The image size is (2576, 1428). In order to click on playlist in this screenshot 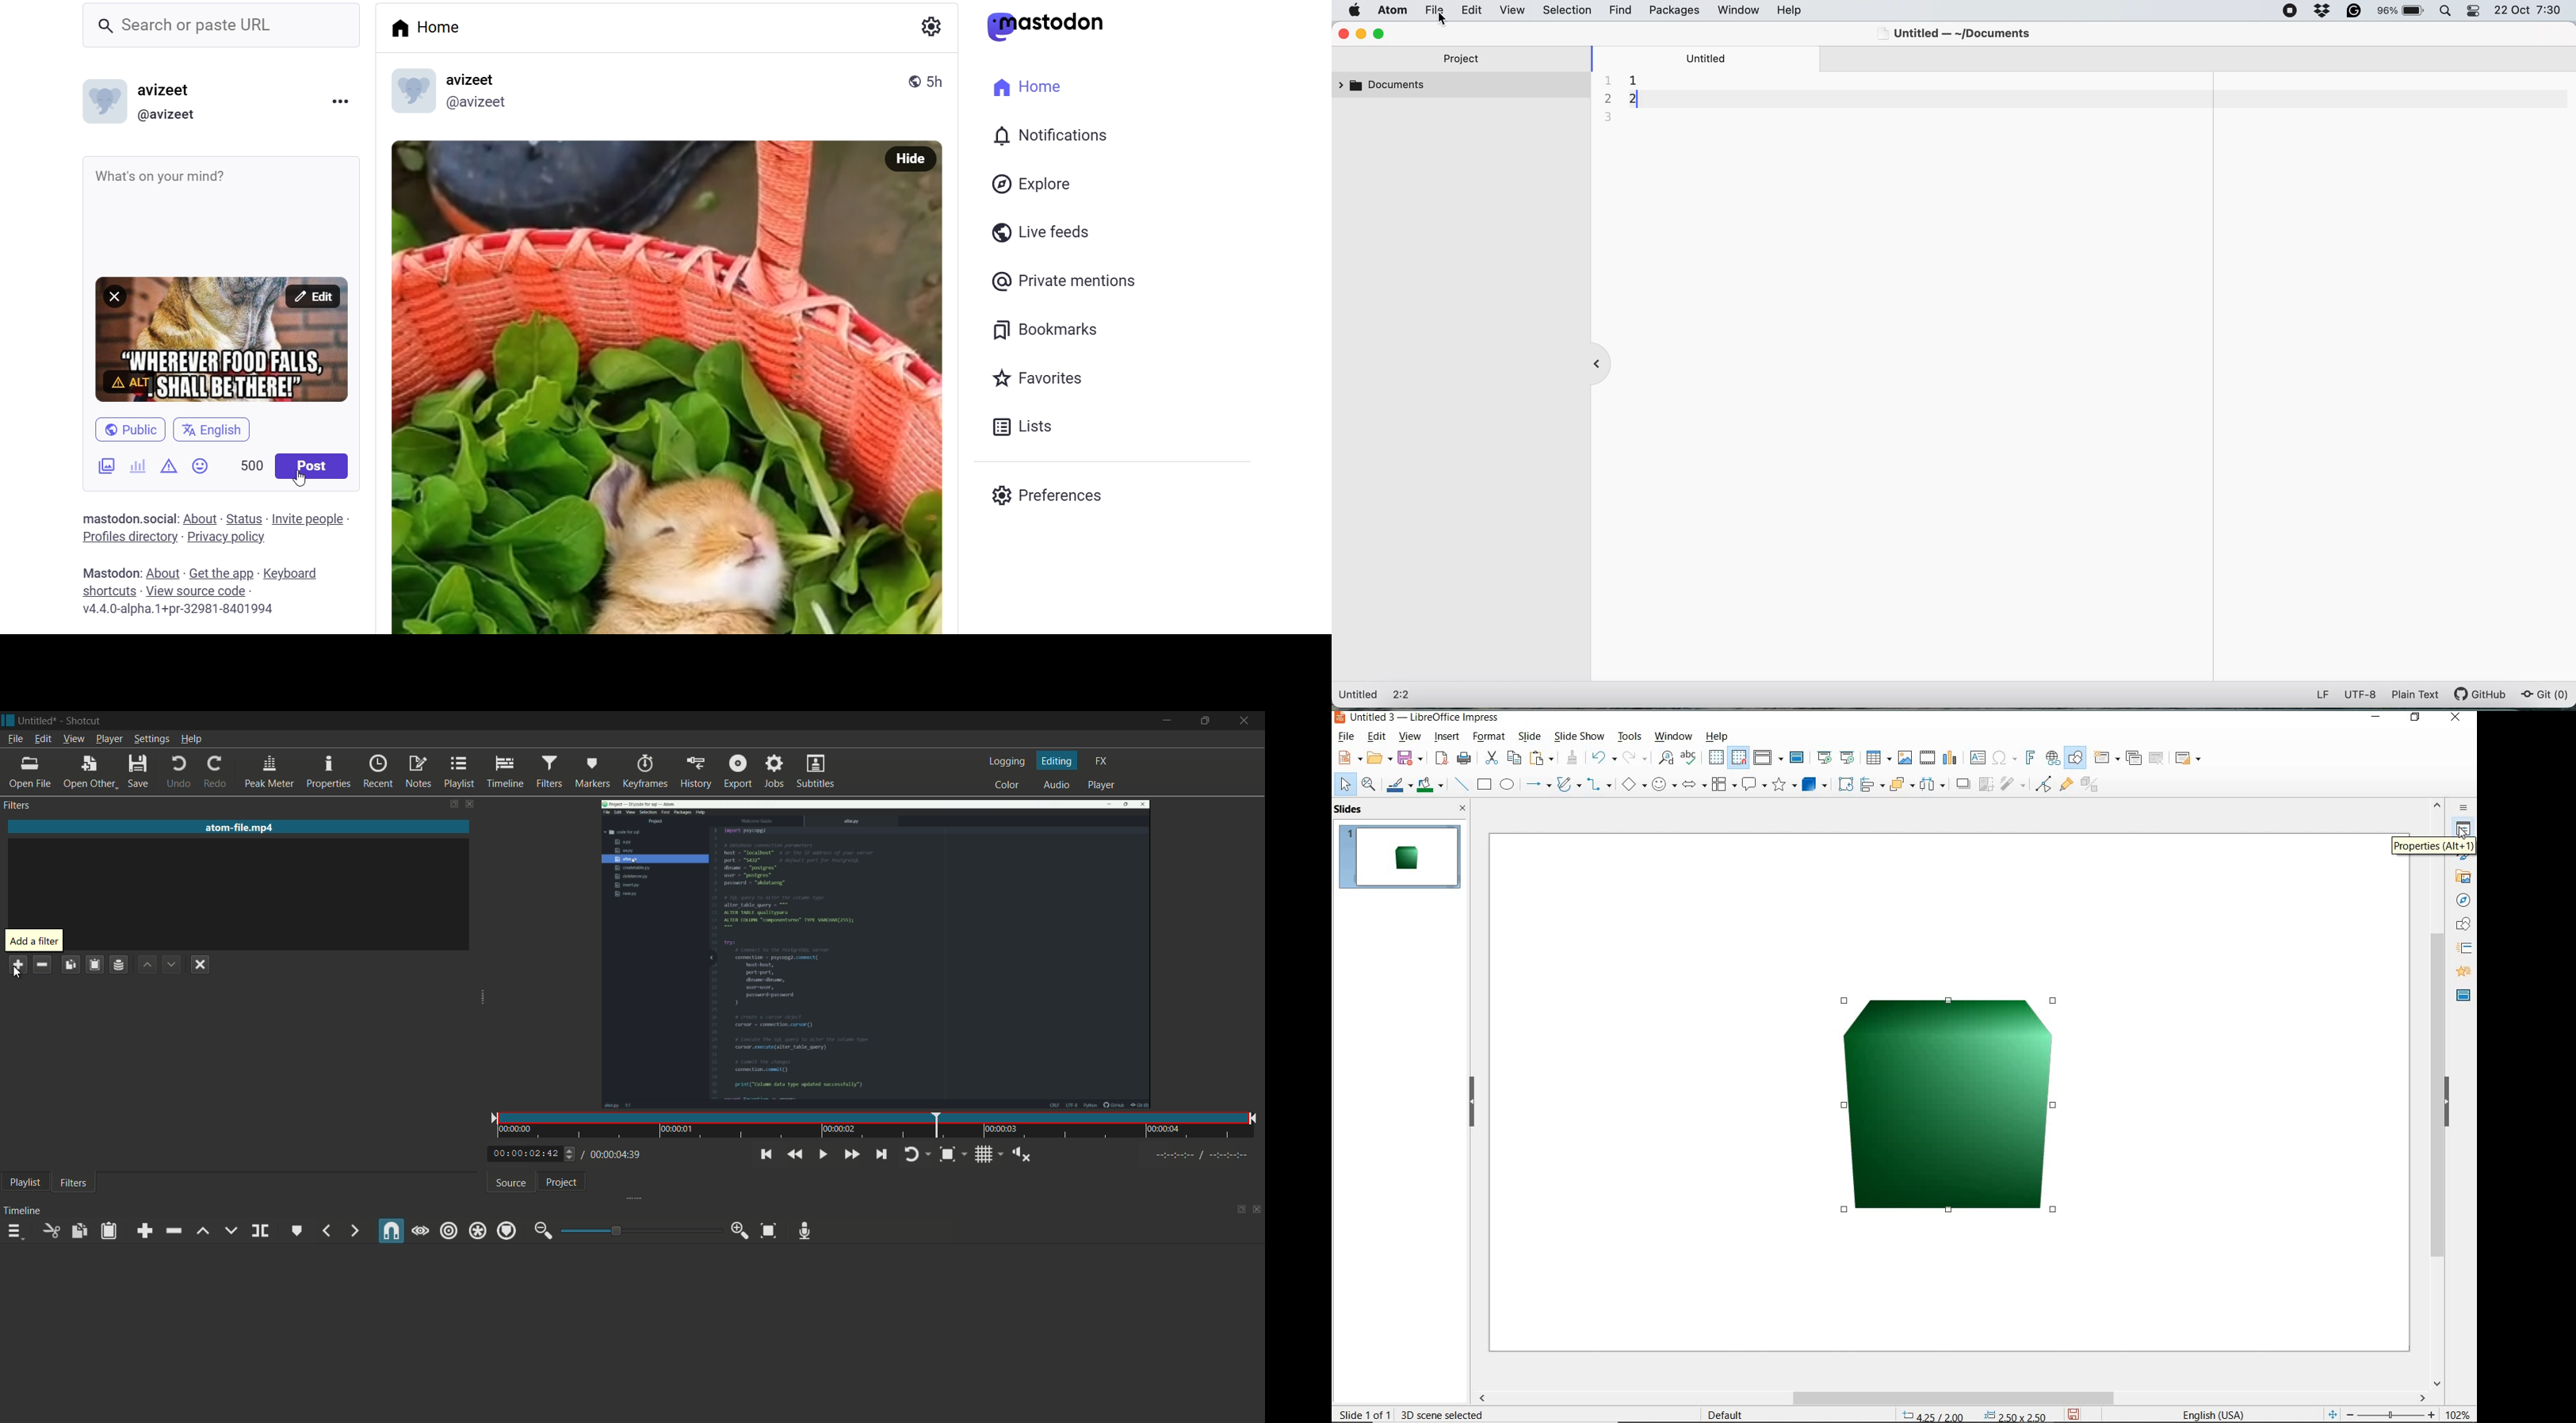, I will do `click(25, 1182)`.